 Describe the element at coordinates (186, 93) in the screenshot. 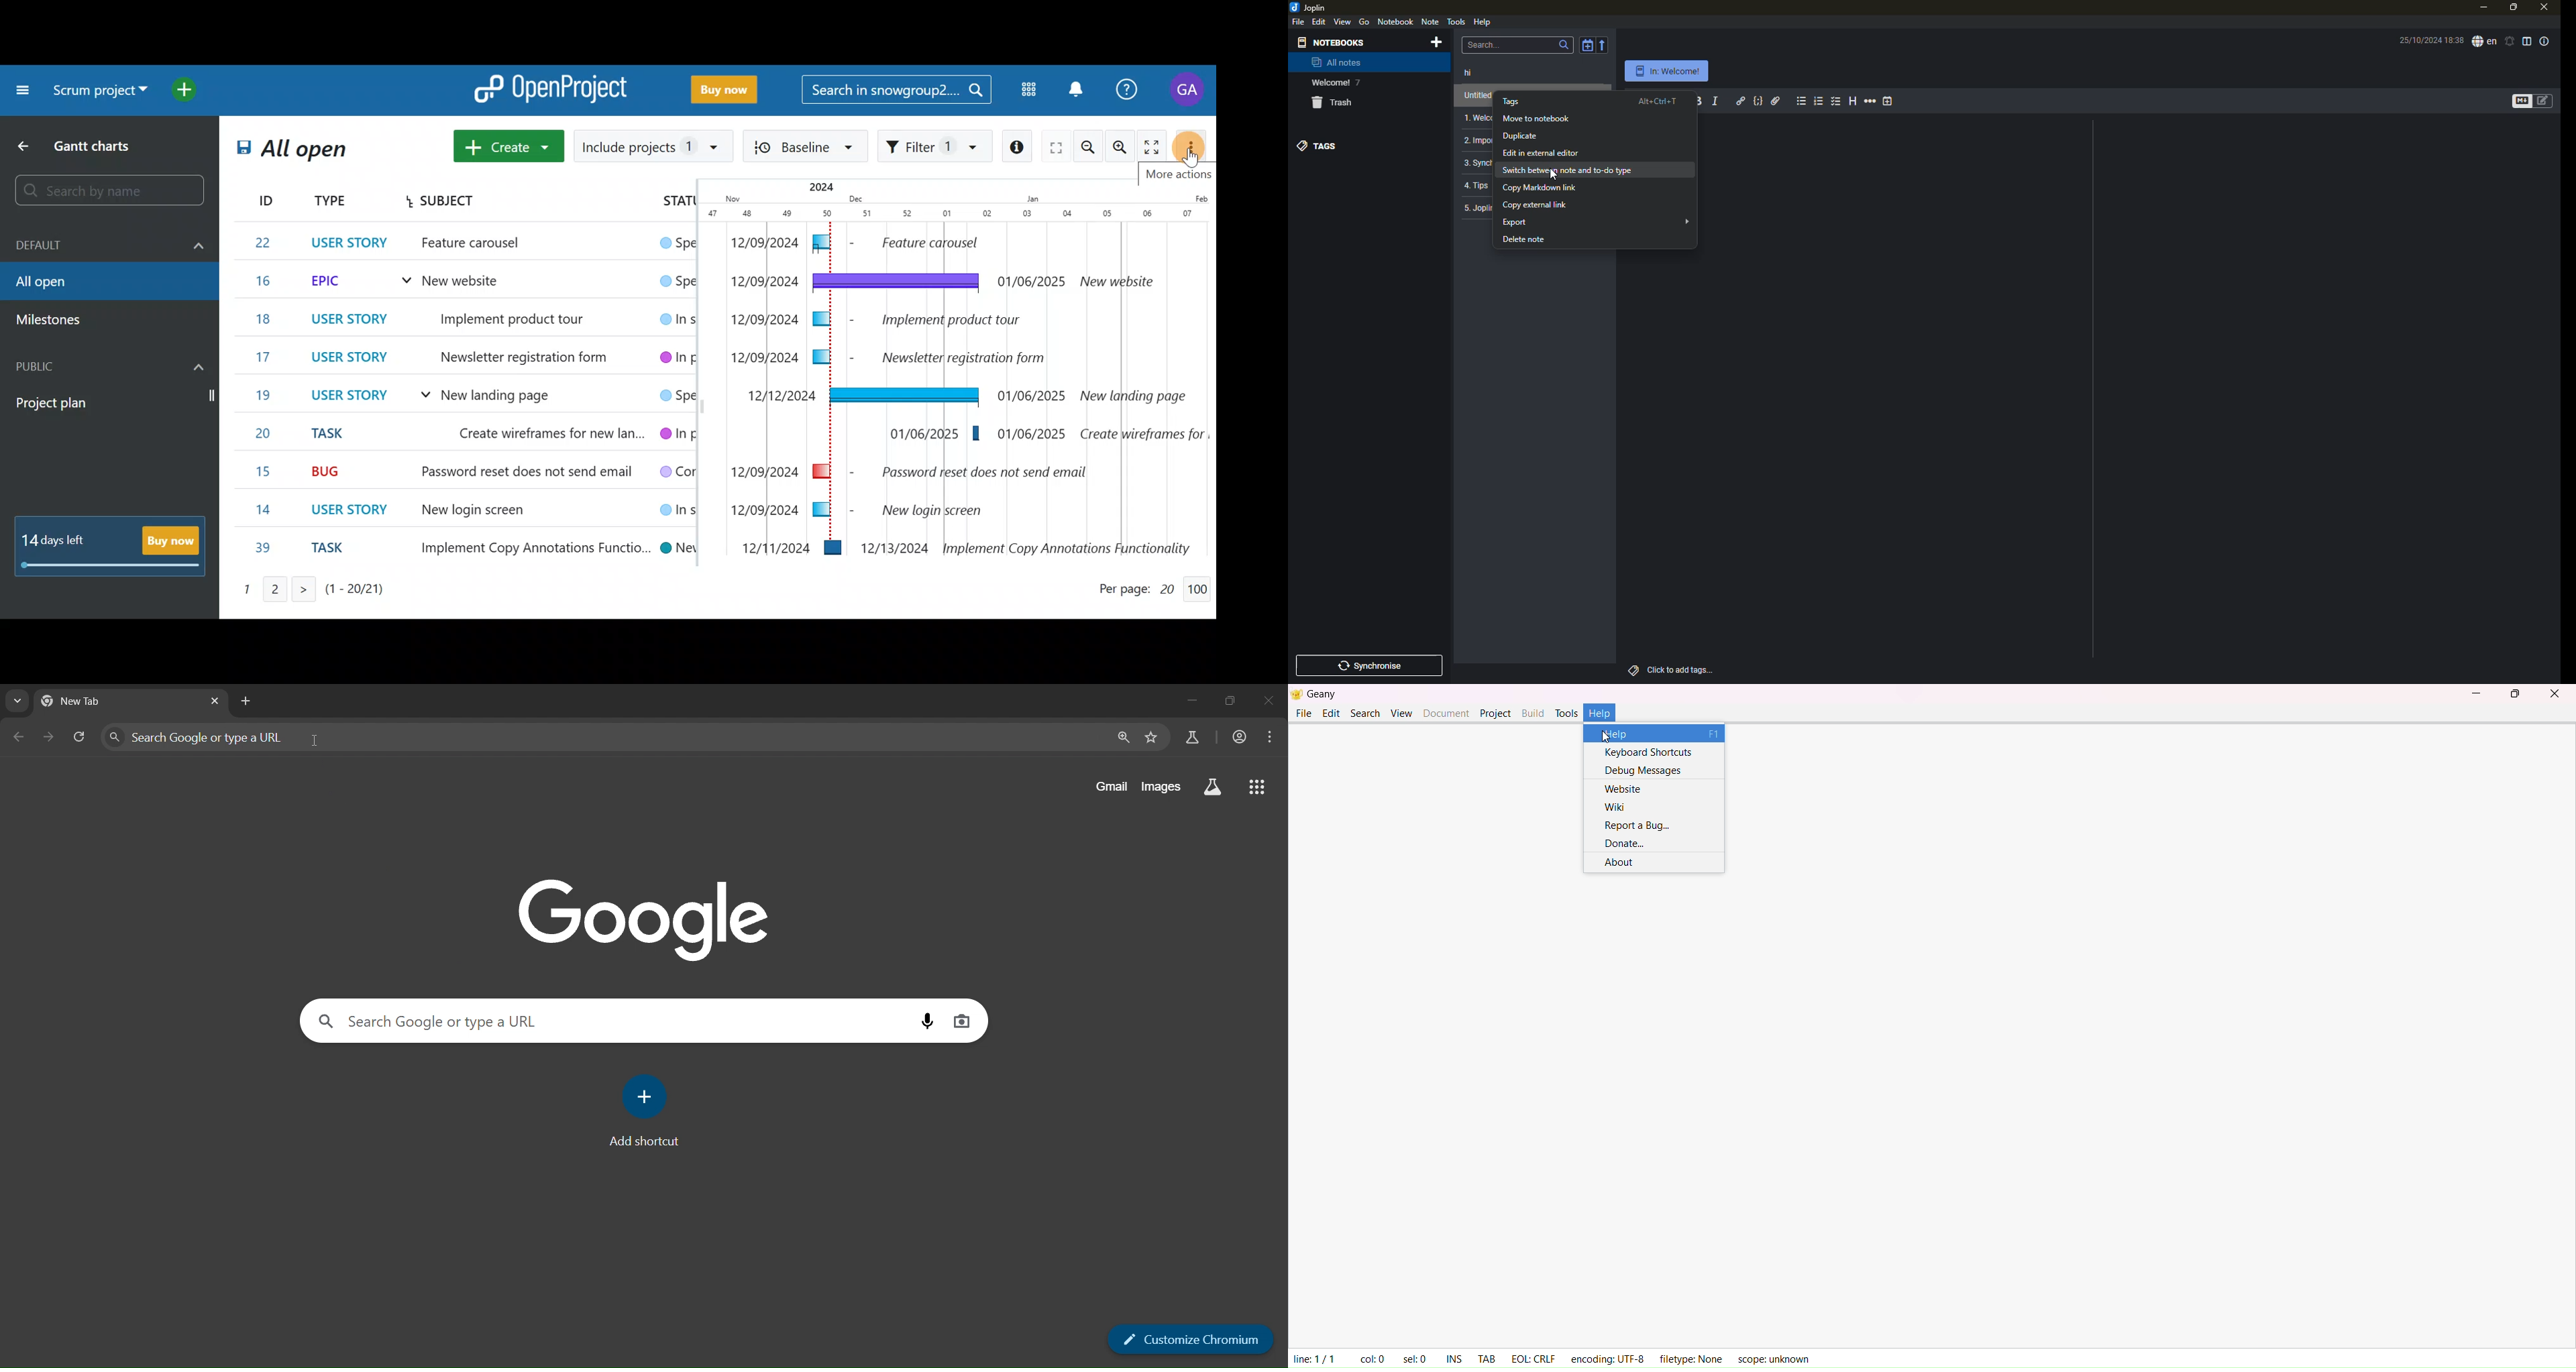

I see `Open quick add menu` at that location.